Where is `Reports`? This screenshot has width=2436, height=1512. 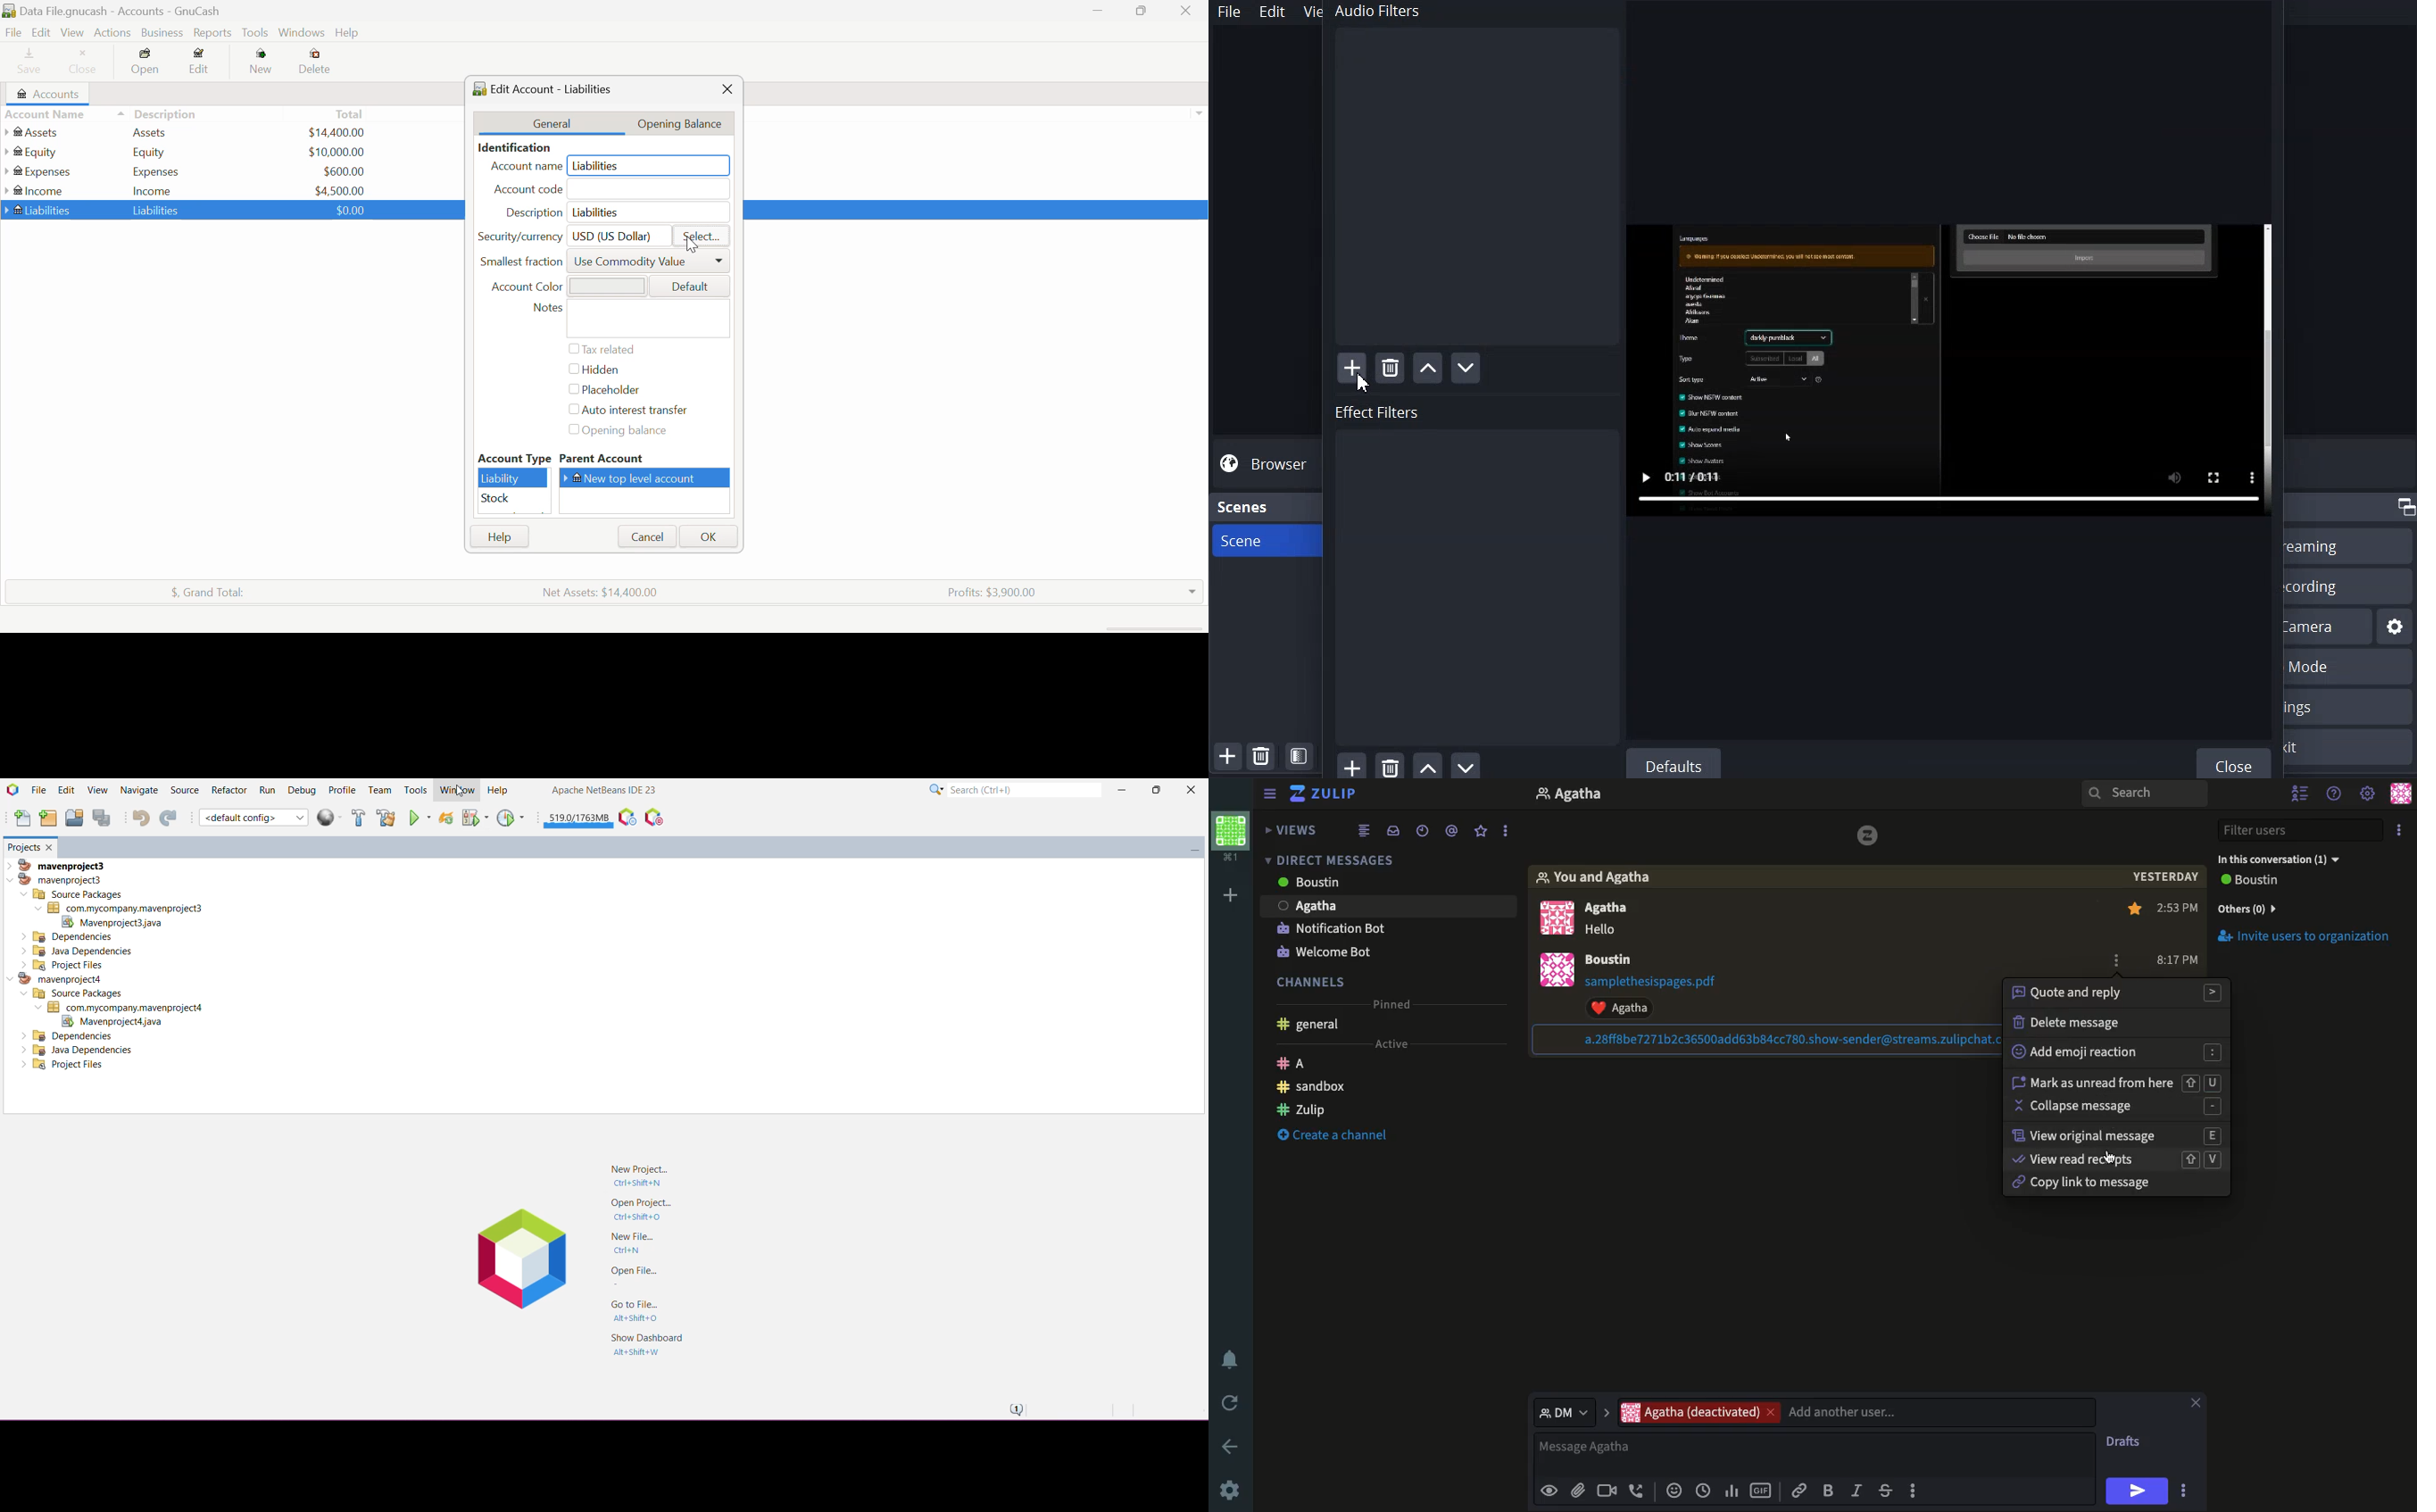
Reports is located at coordinates (215, 33).